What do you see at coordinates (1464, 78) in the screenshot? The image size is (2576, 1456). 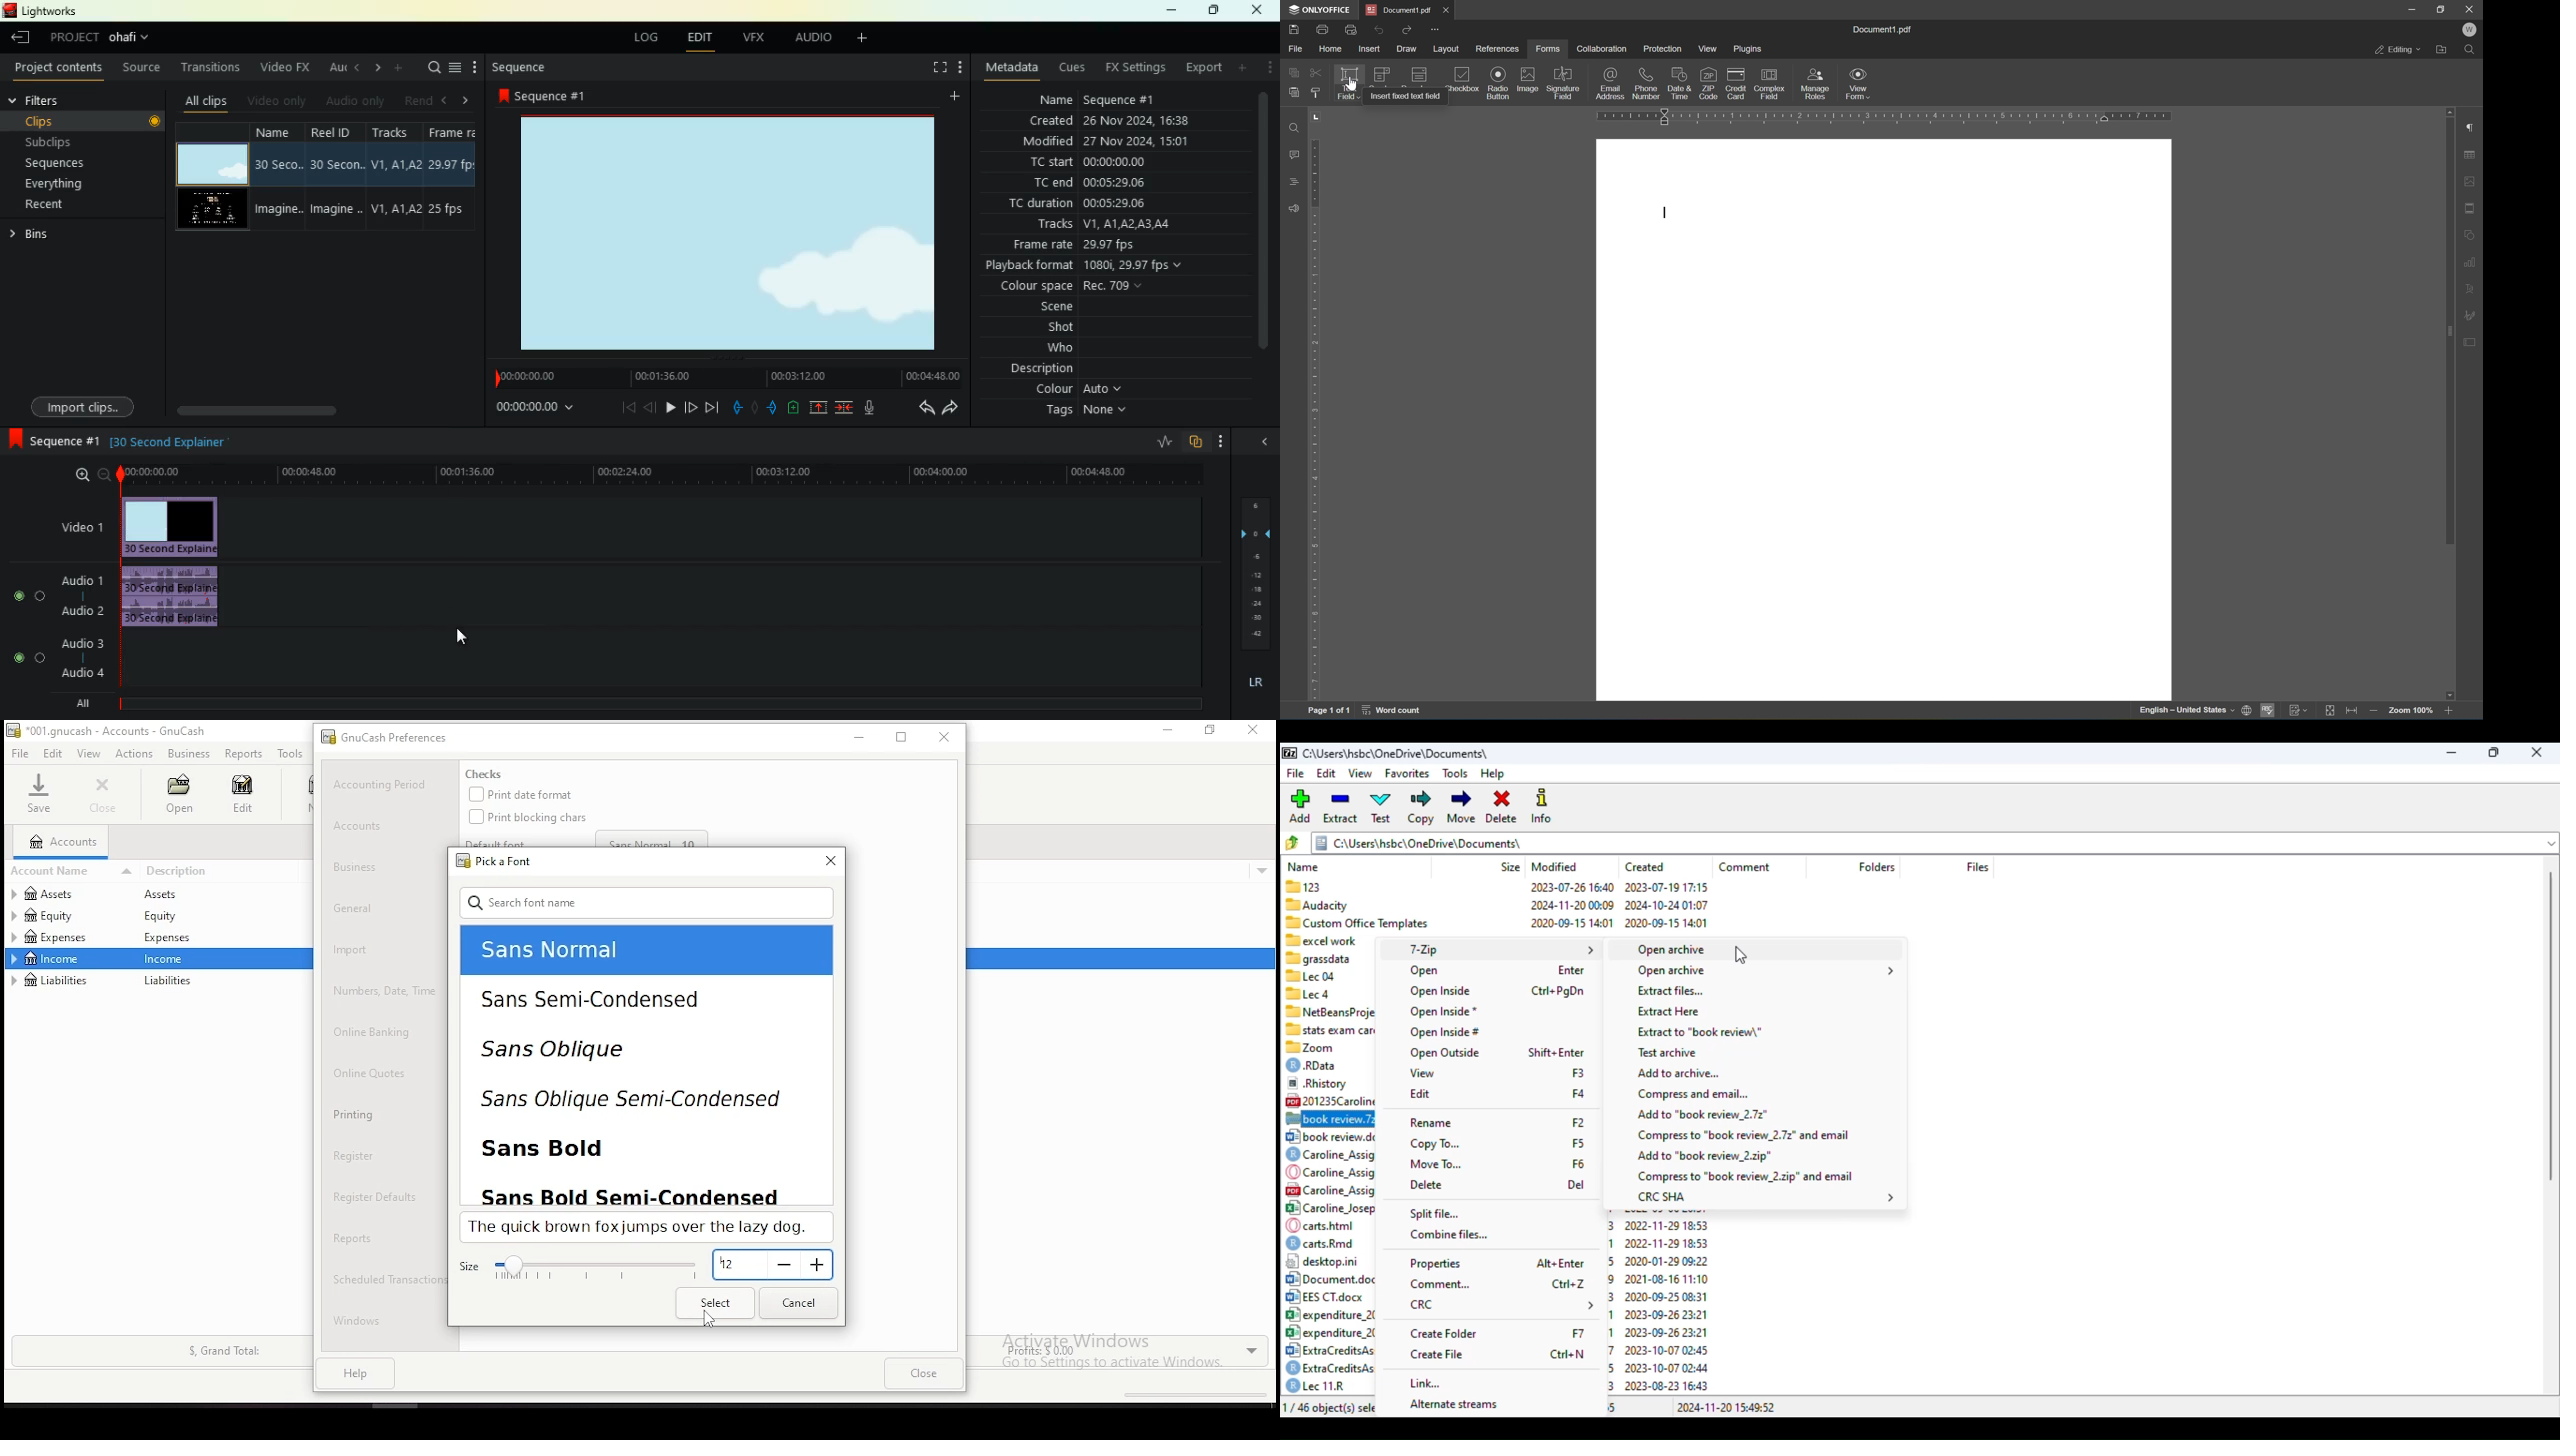 I see `checkbox` at bounding box center [1464, 78].